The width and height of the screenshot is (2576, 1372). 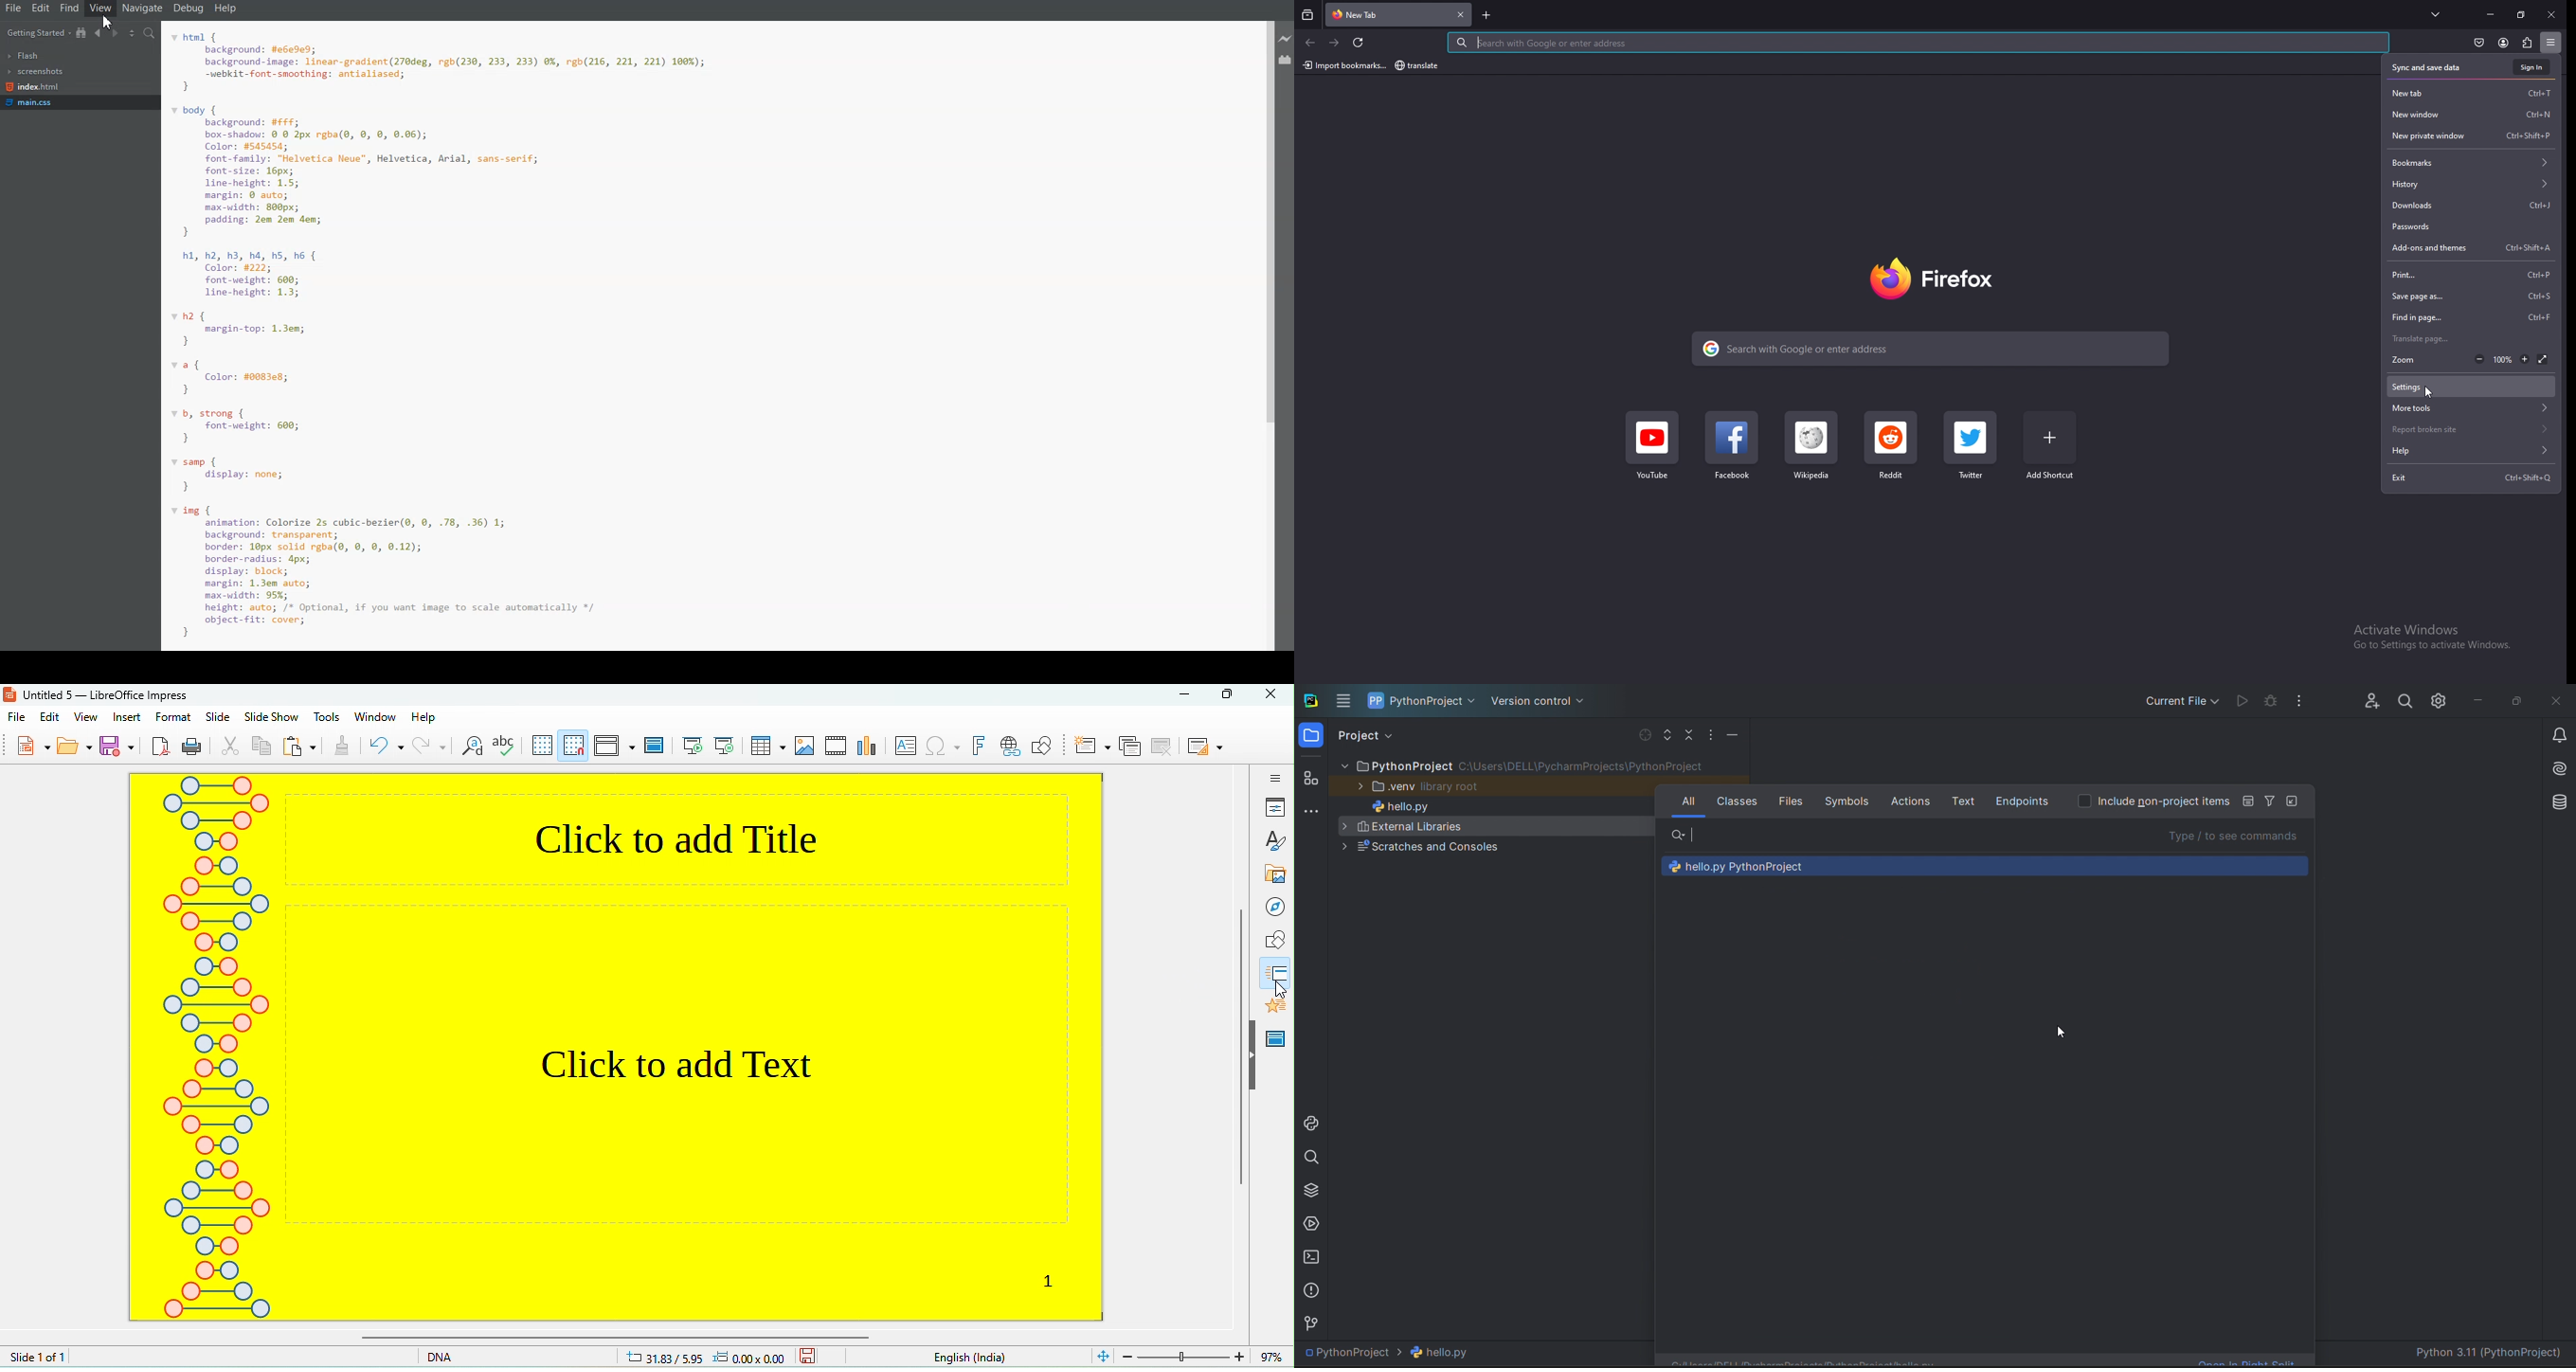 I want to click on zoom out, so click(x=2479, y=359).